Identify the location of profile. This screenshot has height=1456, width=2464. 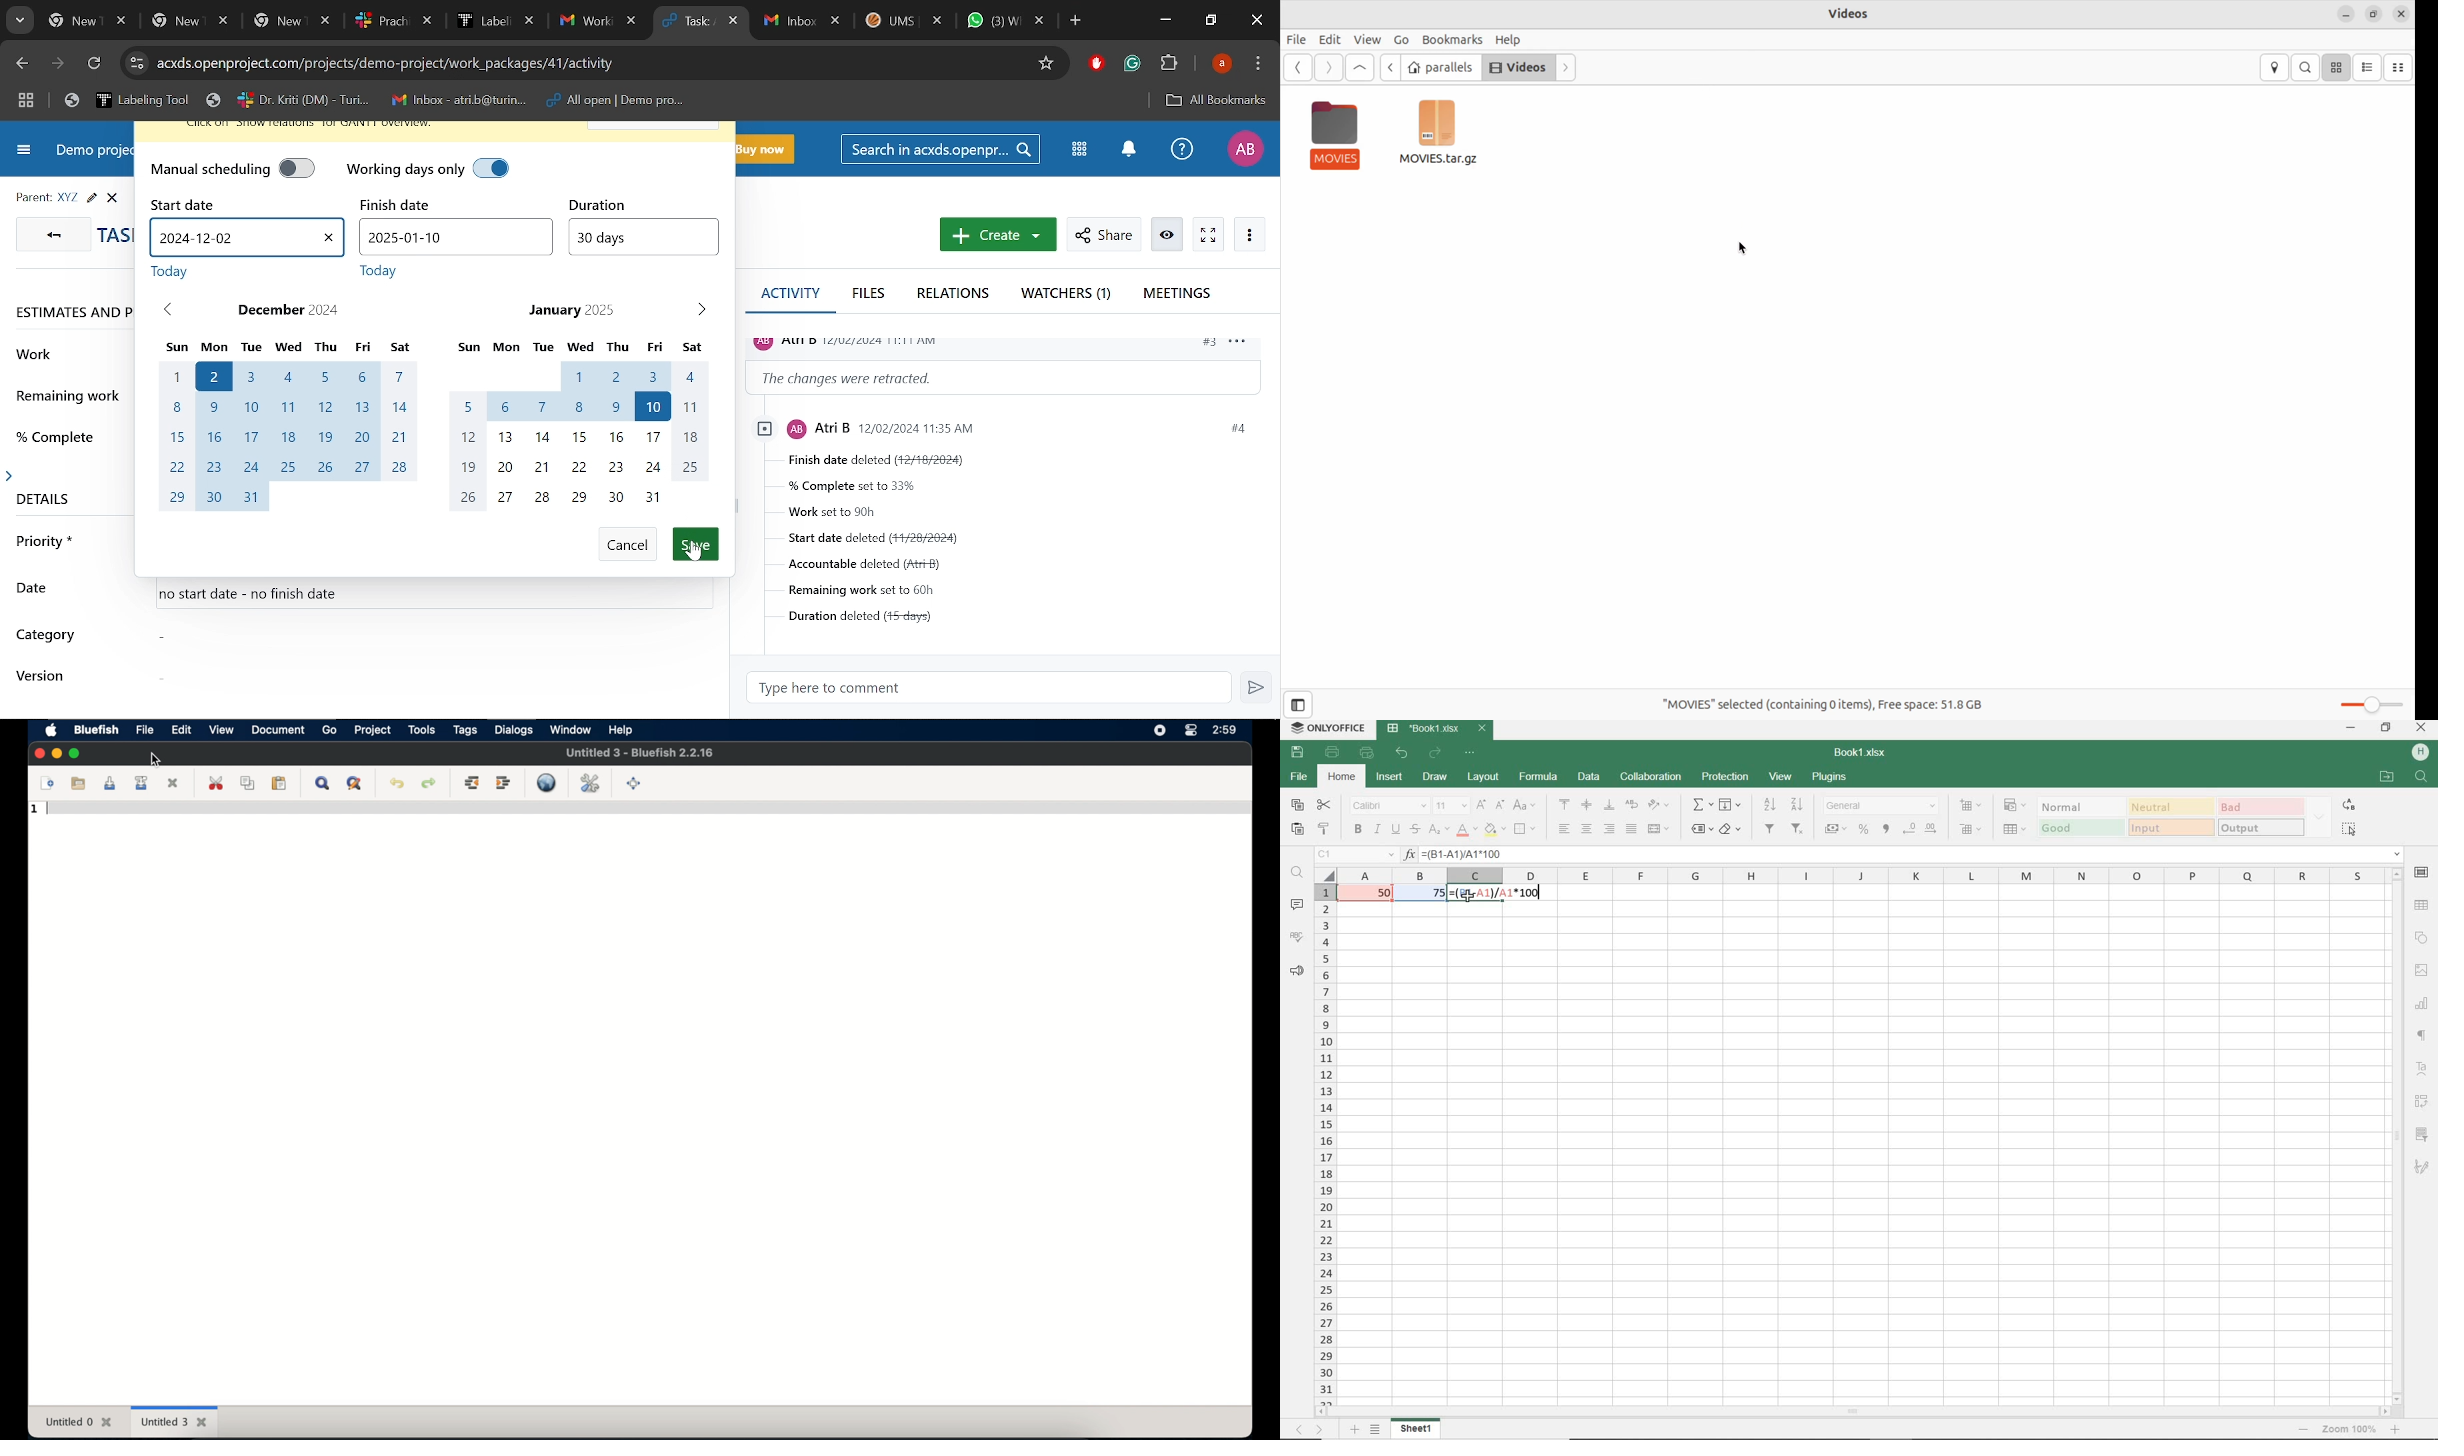
(956, 427).